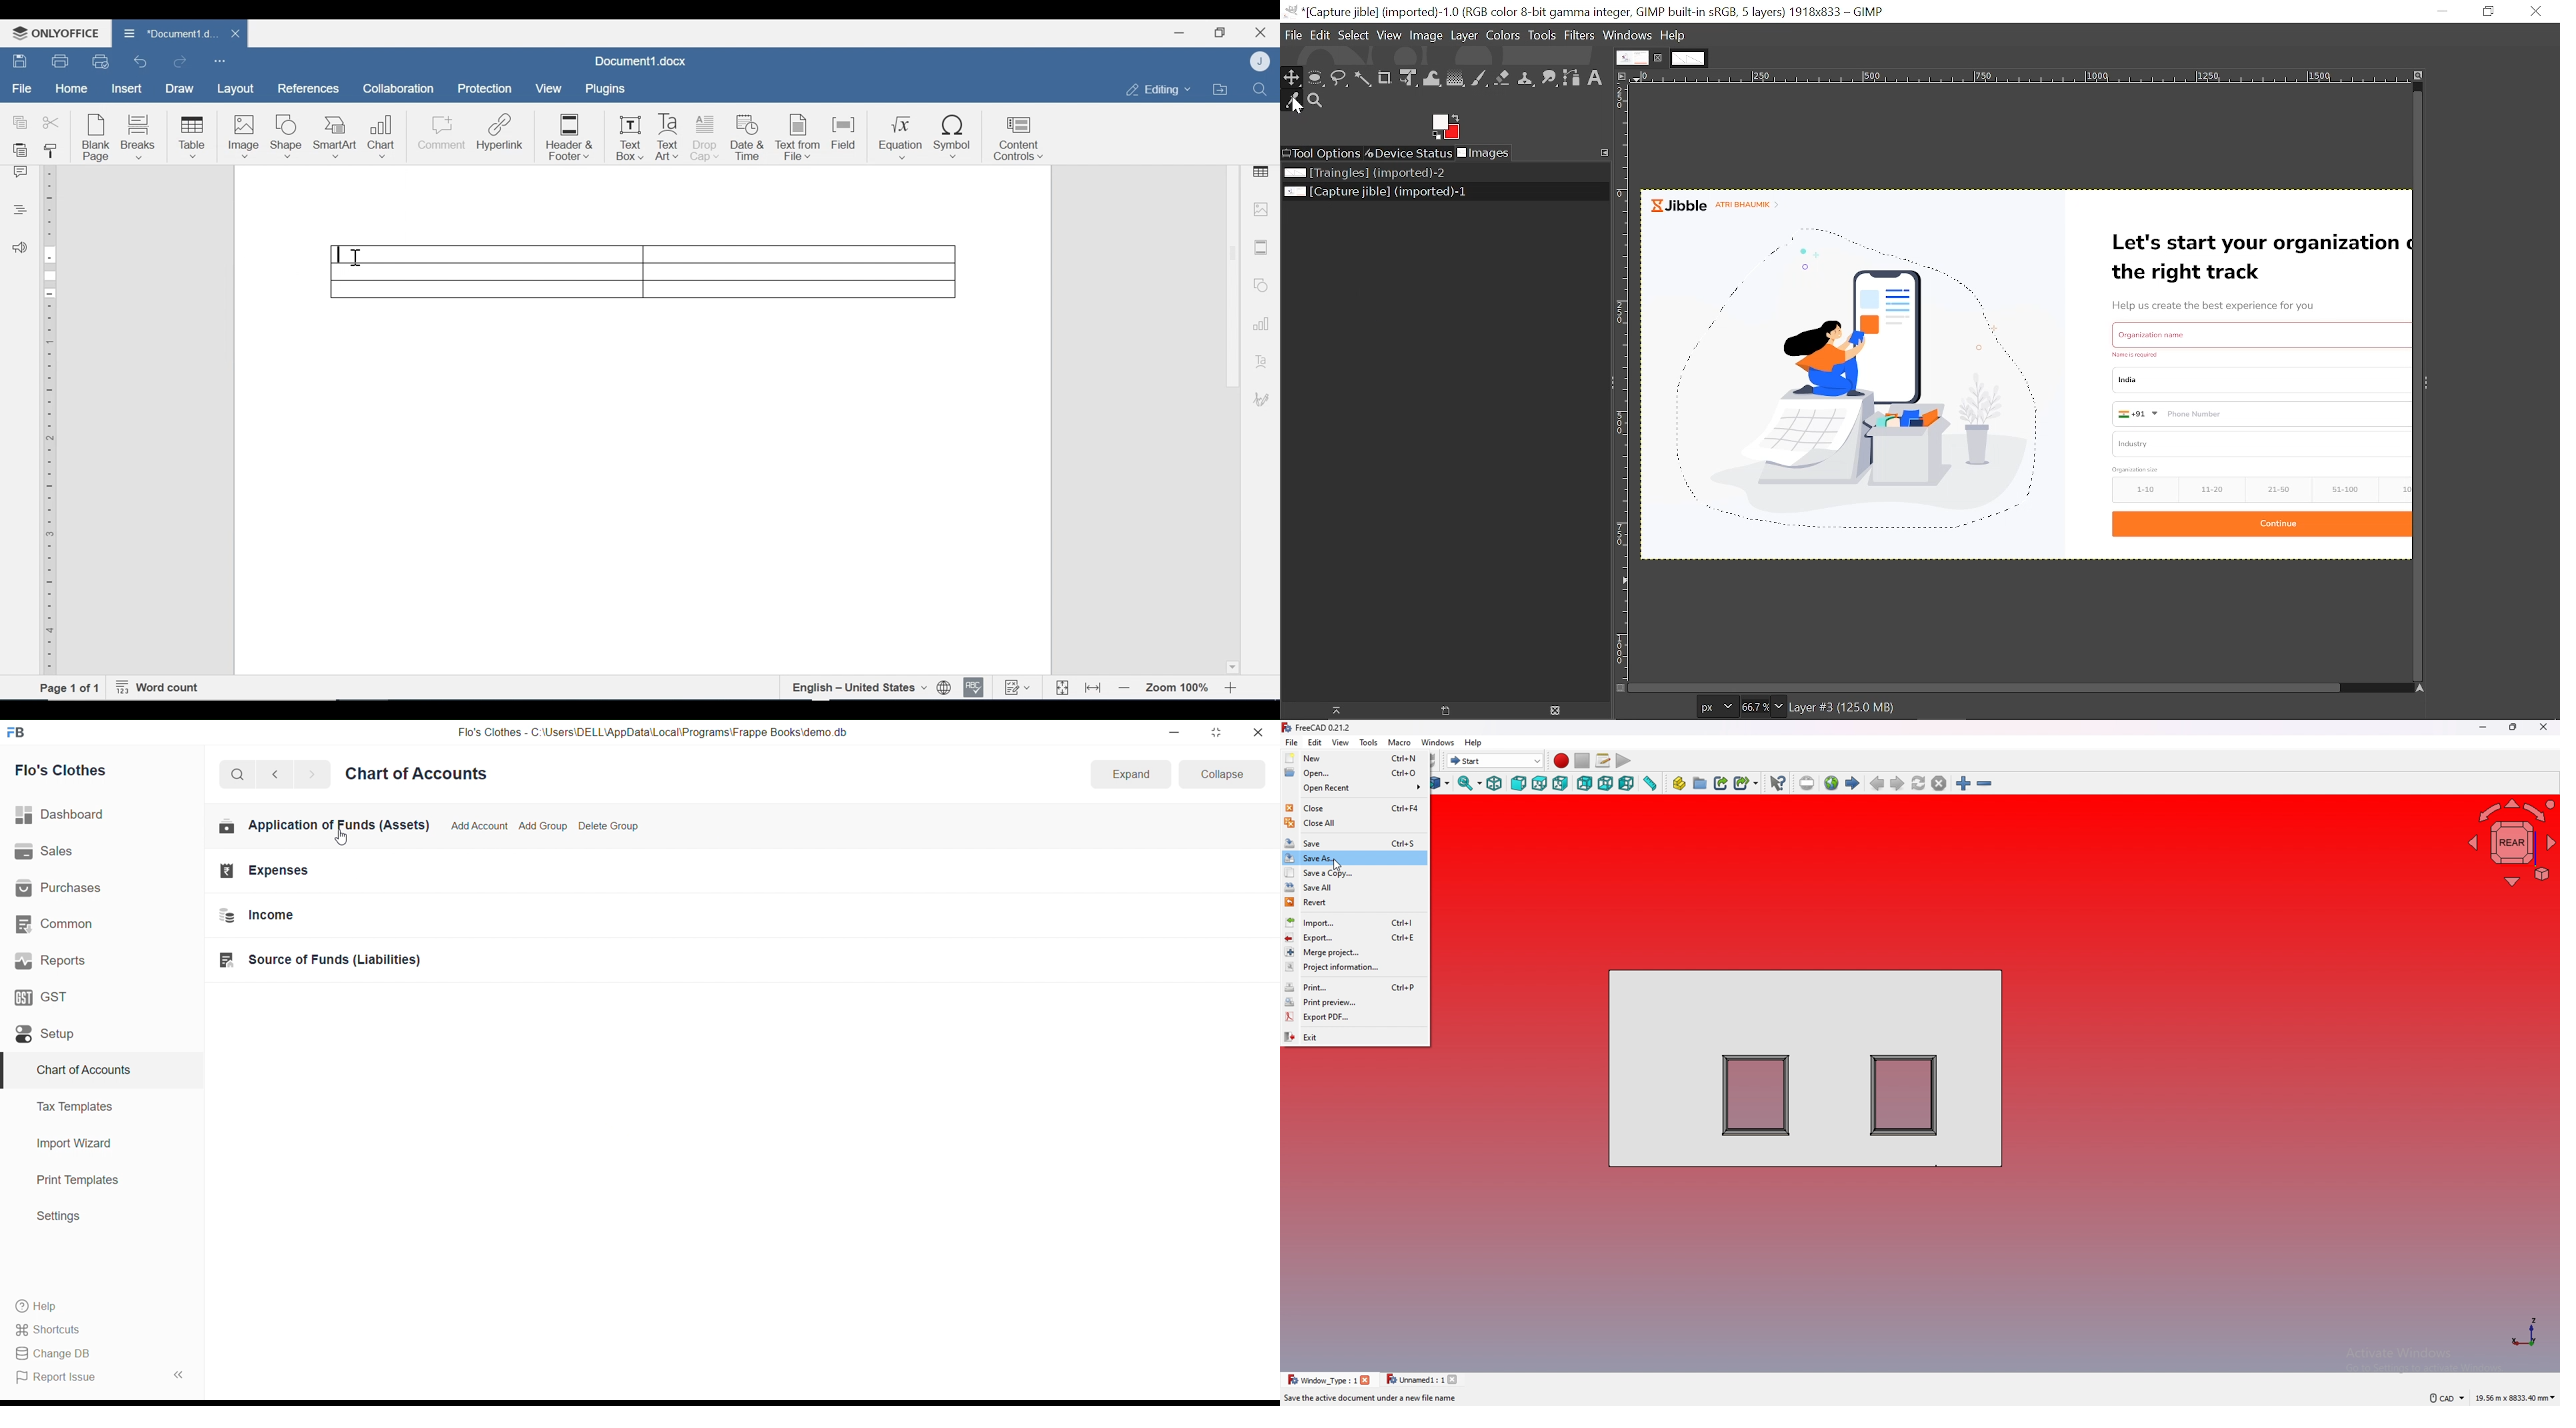 Image resolution: width=2576 pixels, height=1428 pixels. I want to click on Layout, so click(235, 89).